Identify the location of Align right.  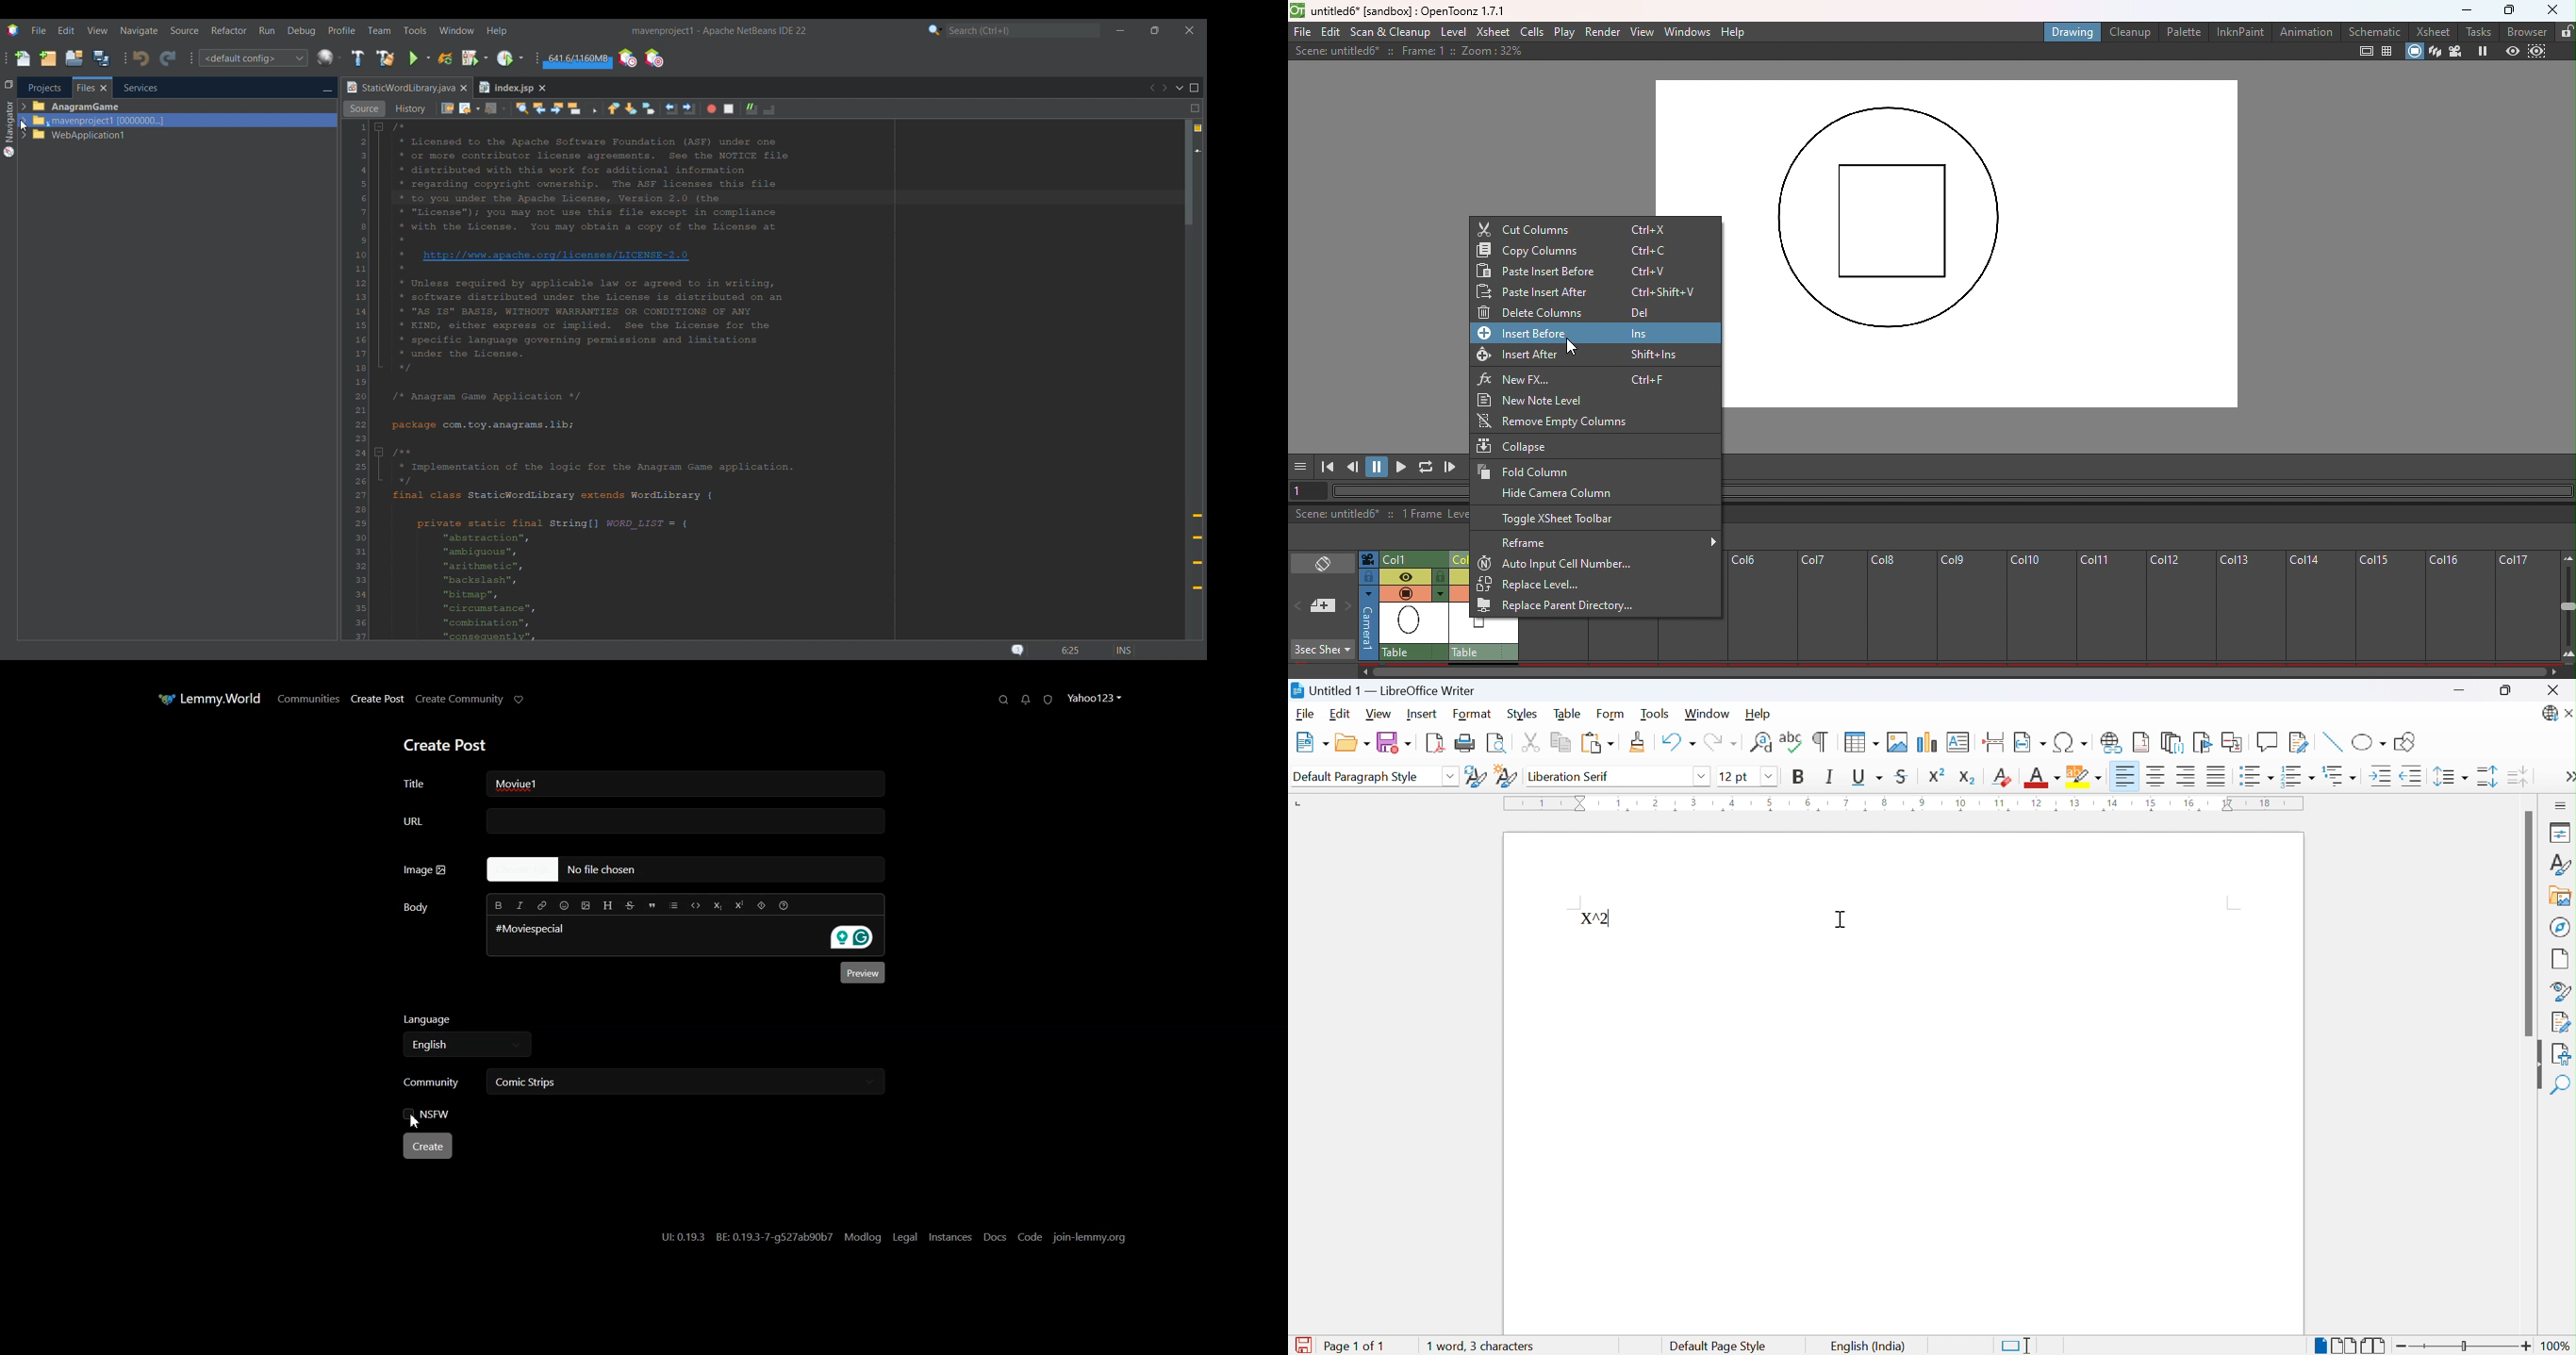
(2187, 778).